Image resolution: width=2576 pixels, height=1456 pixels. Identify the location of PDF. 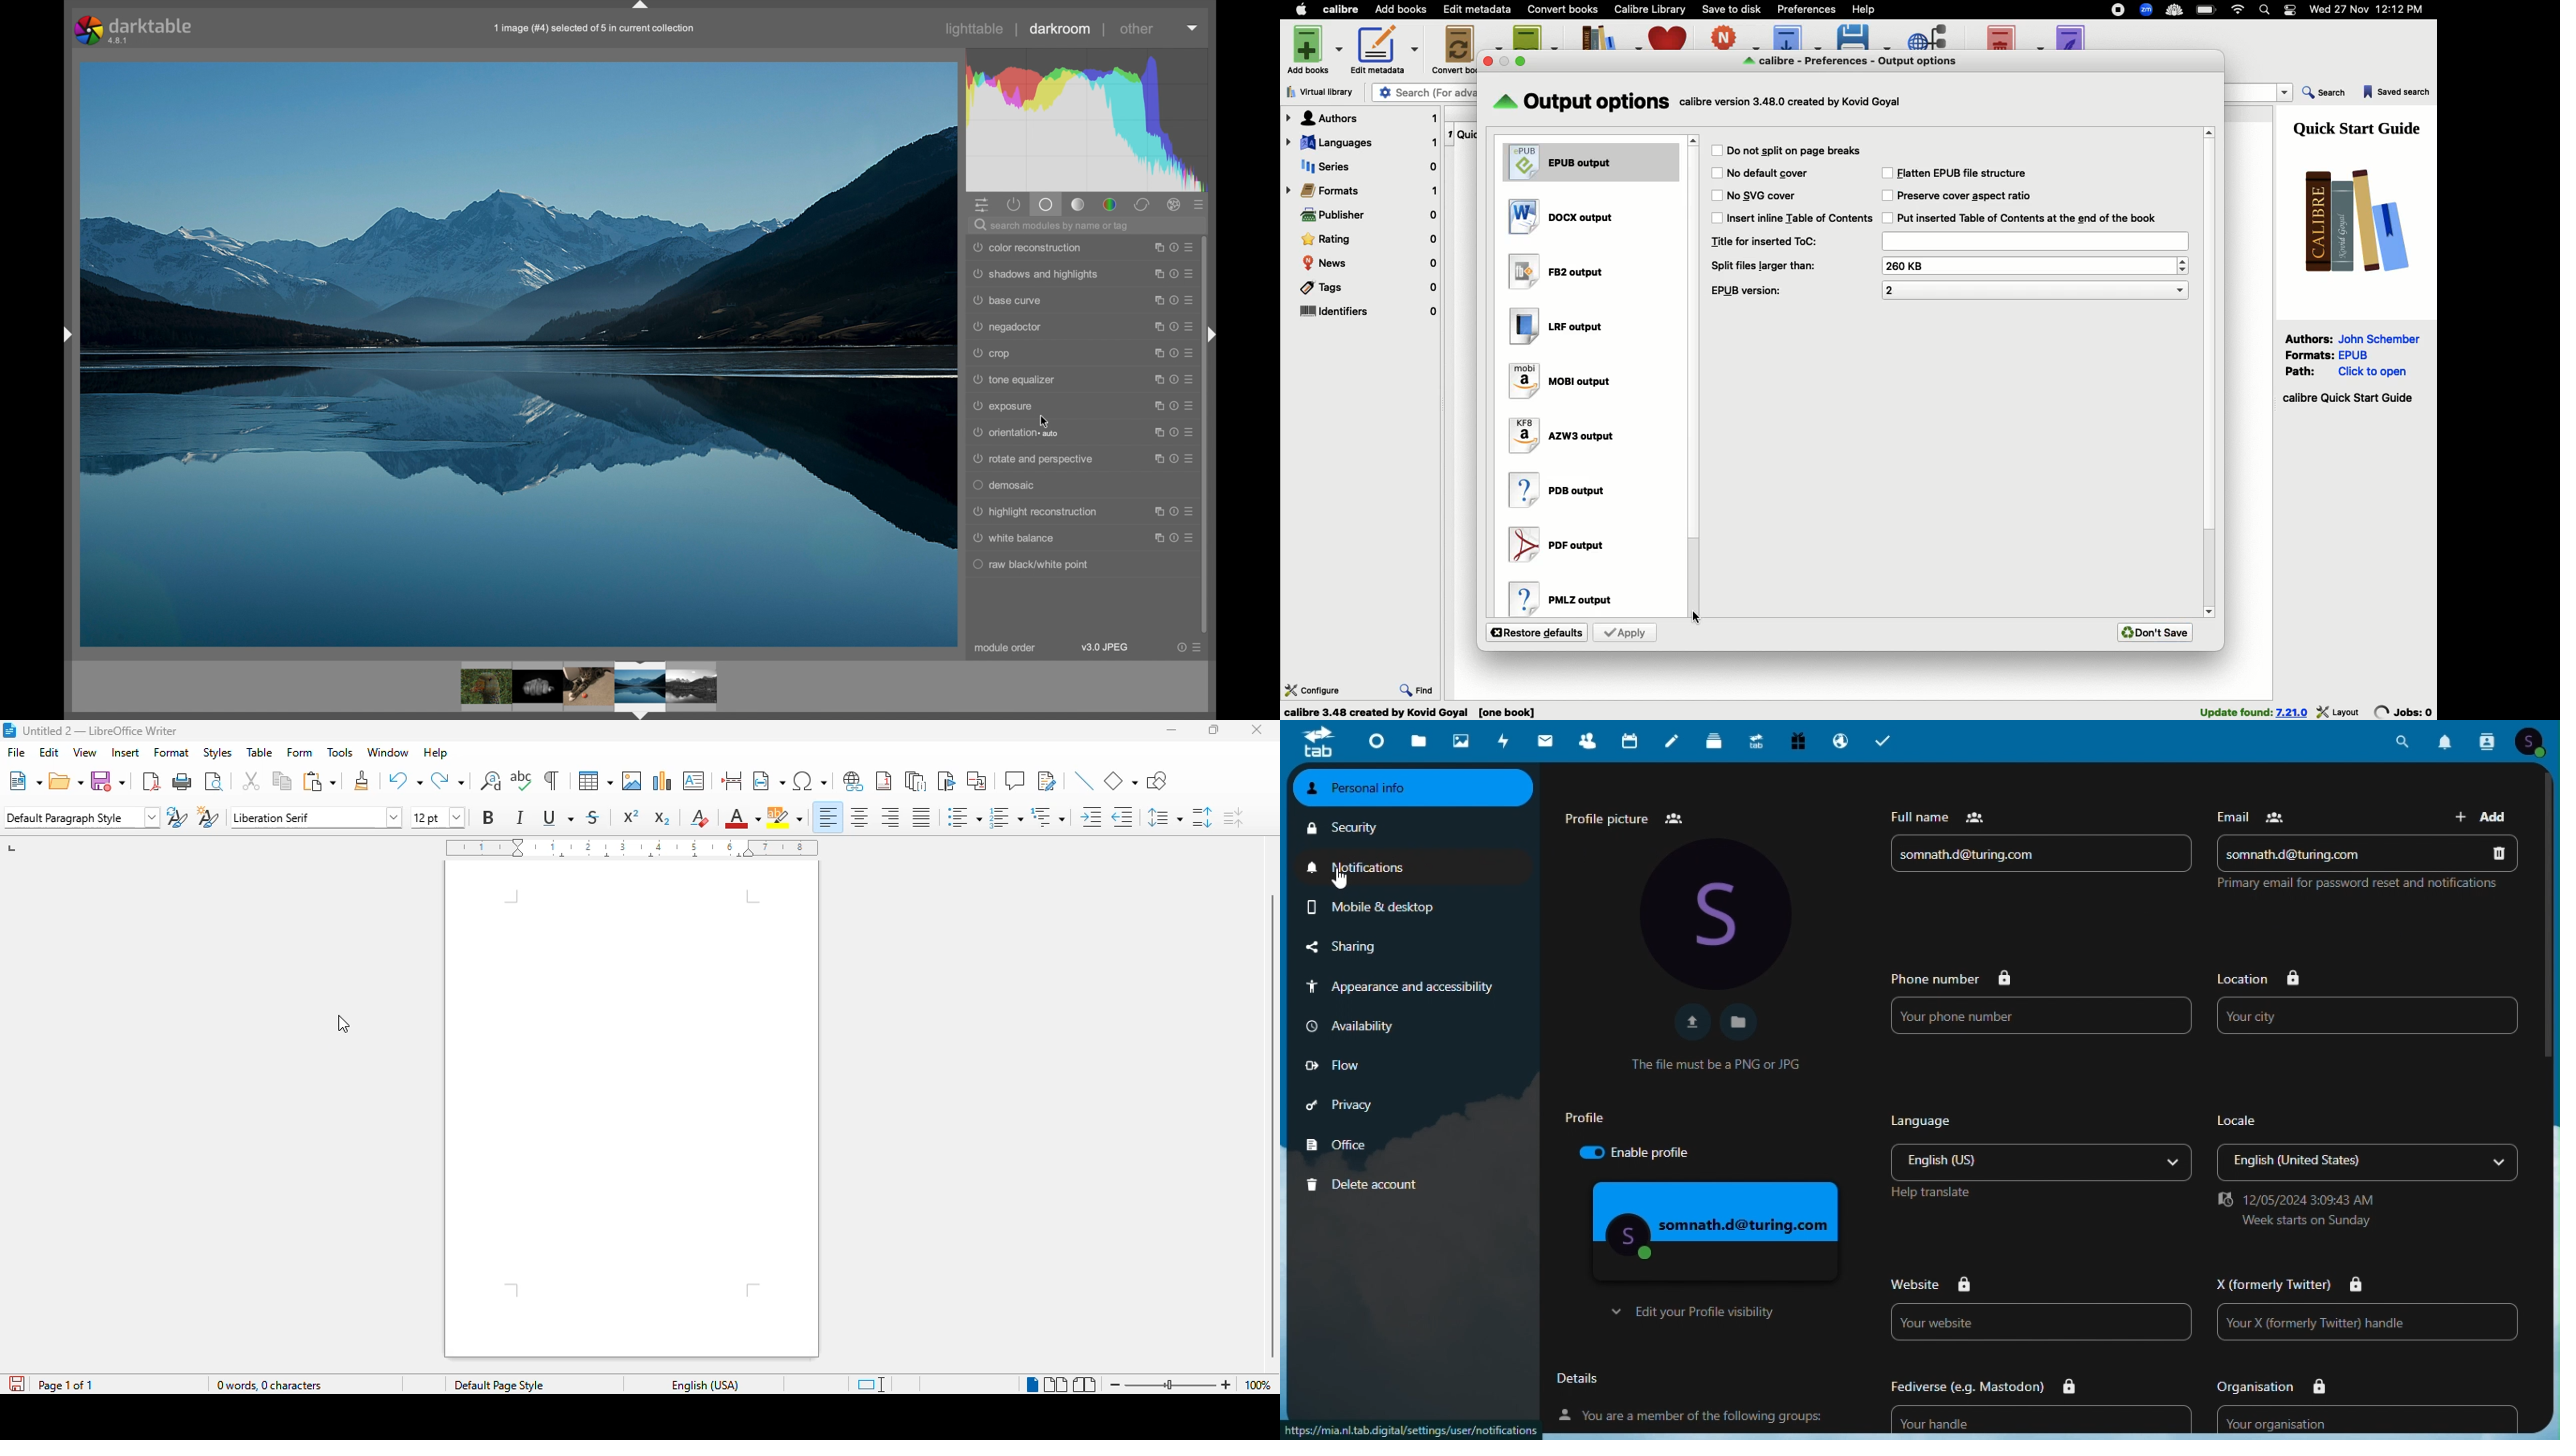
(1565, 544).